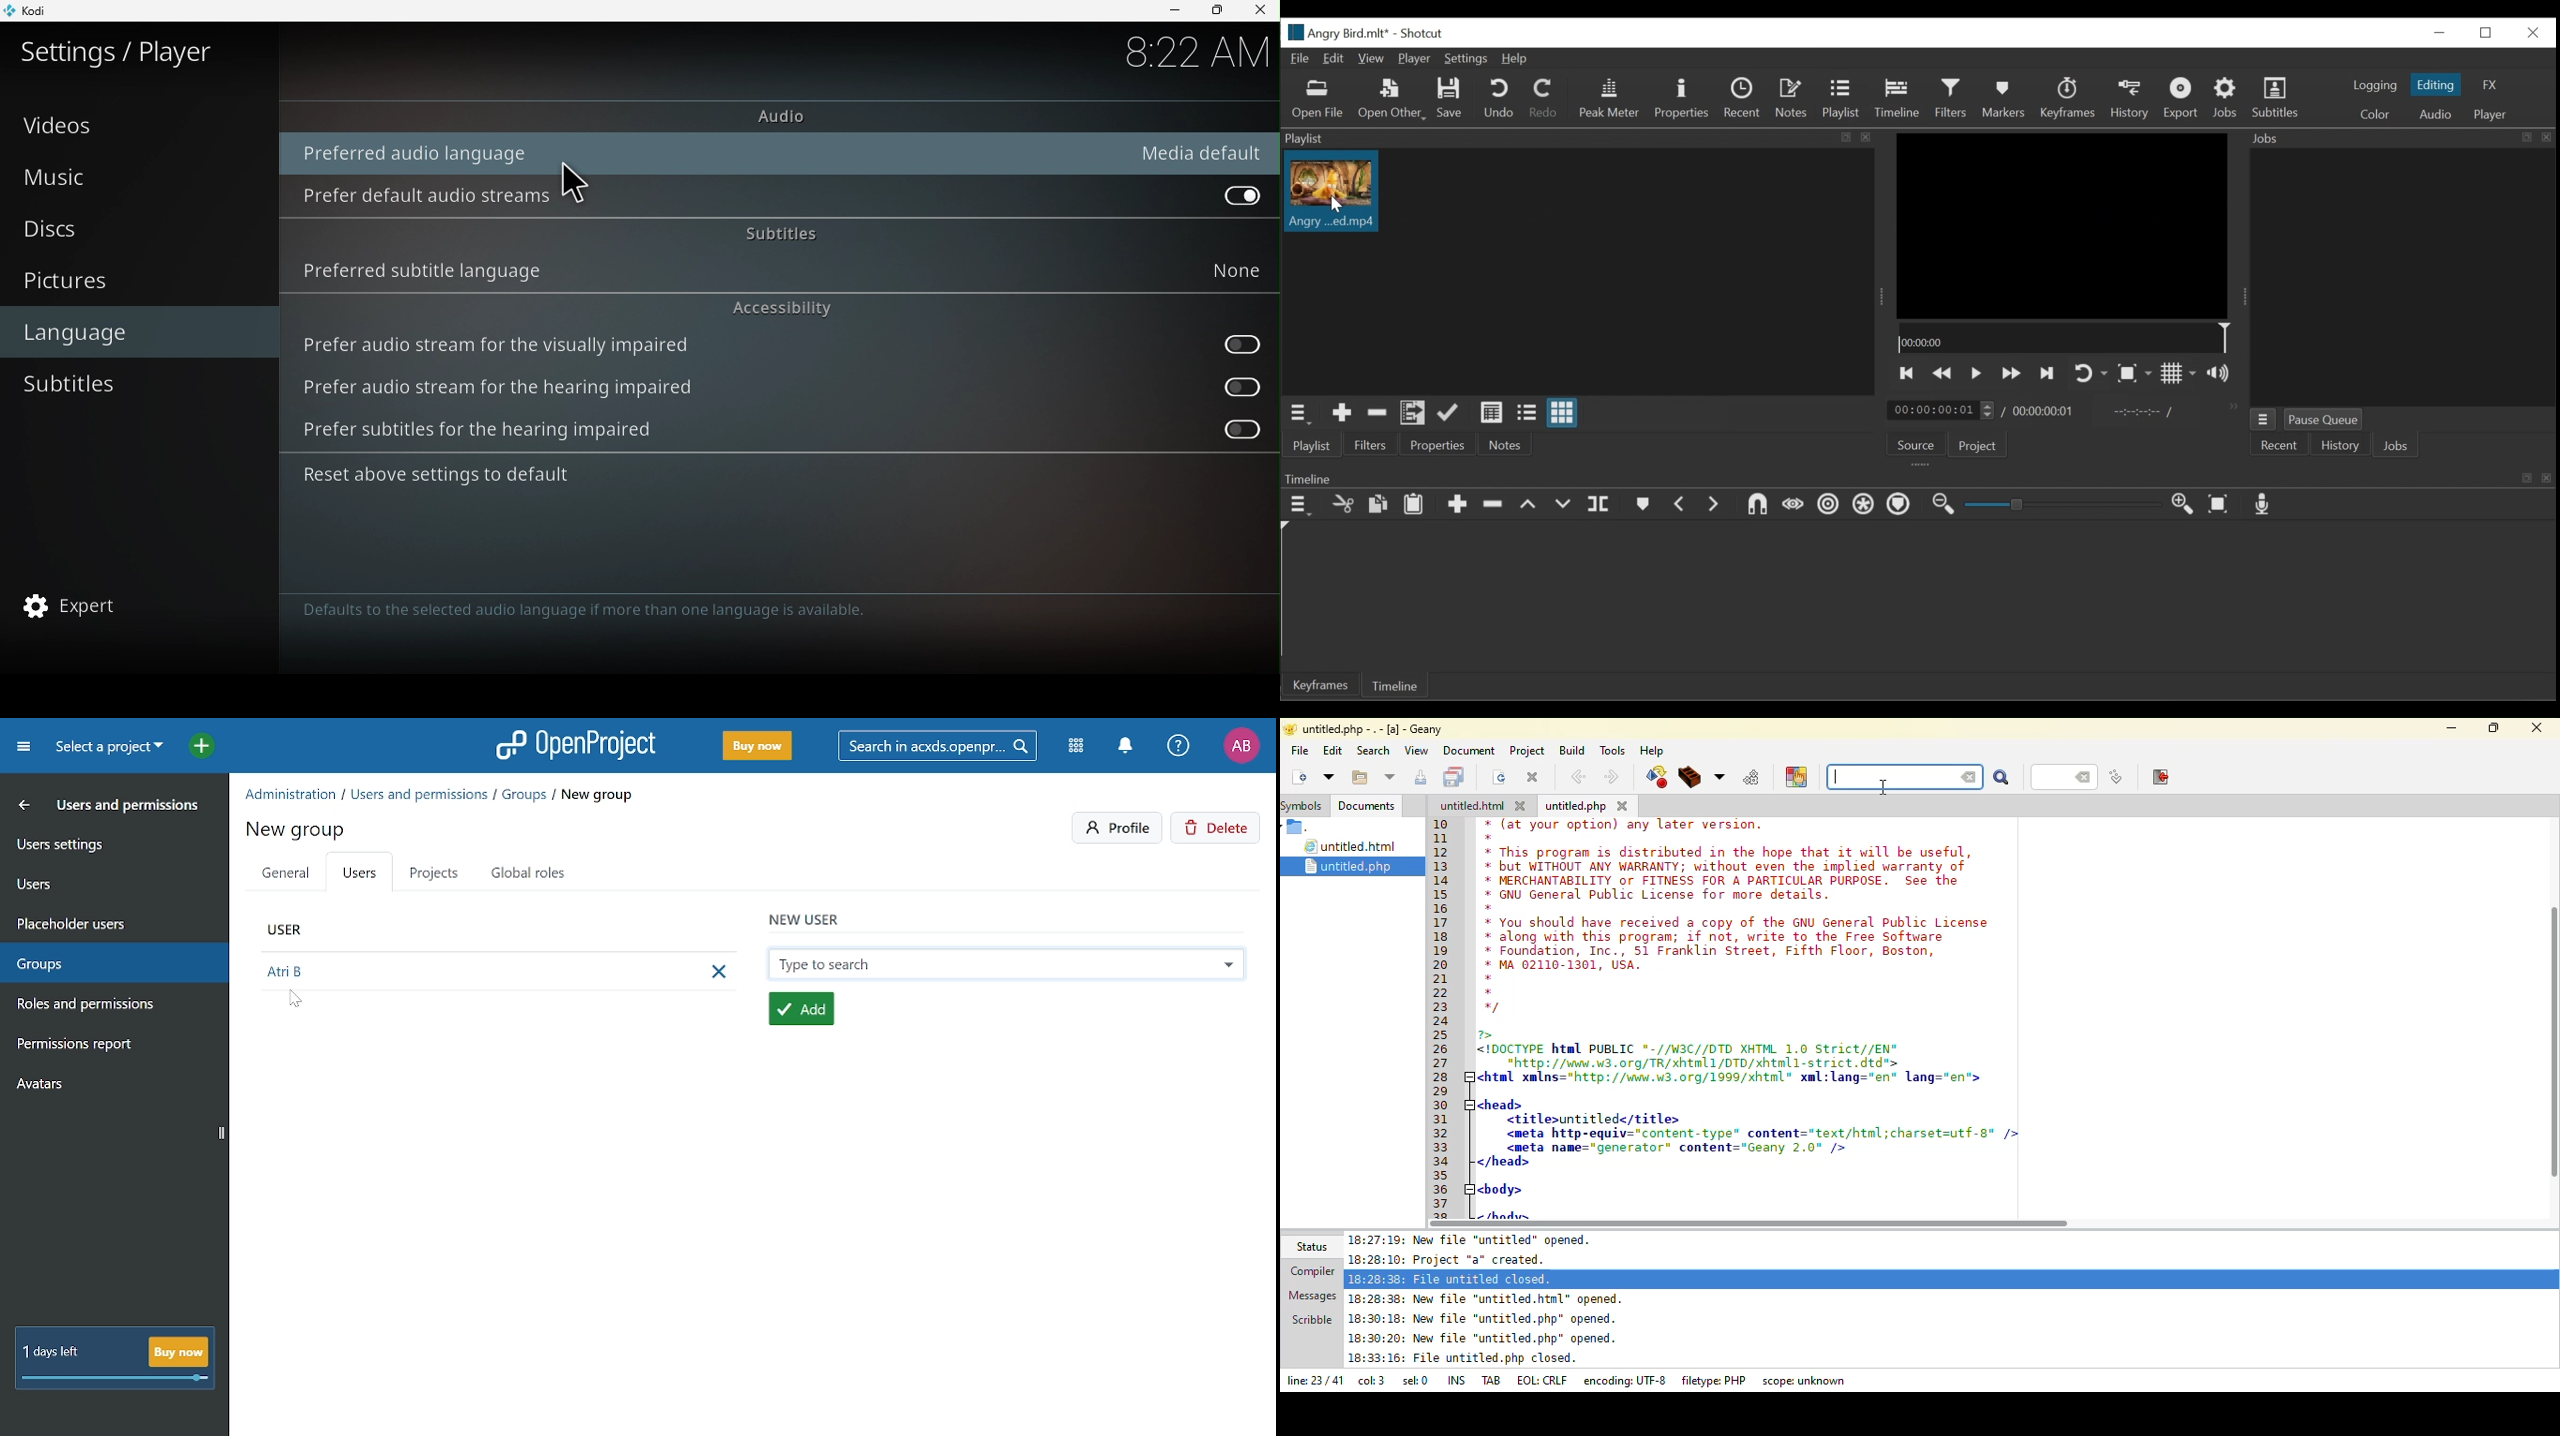 This screenshot has height=1456, width=2576. I want to click on Discs, so click(132, 233).